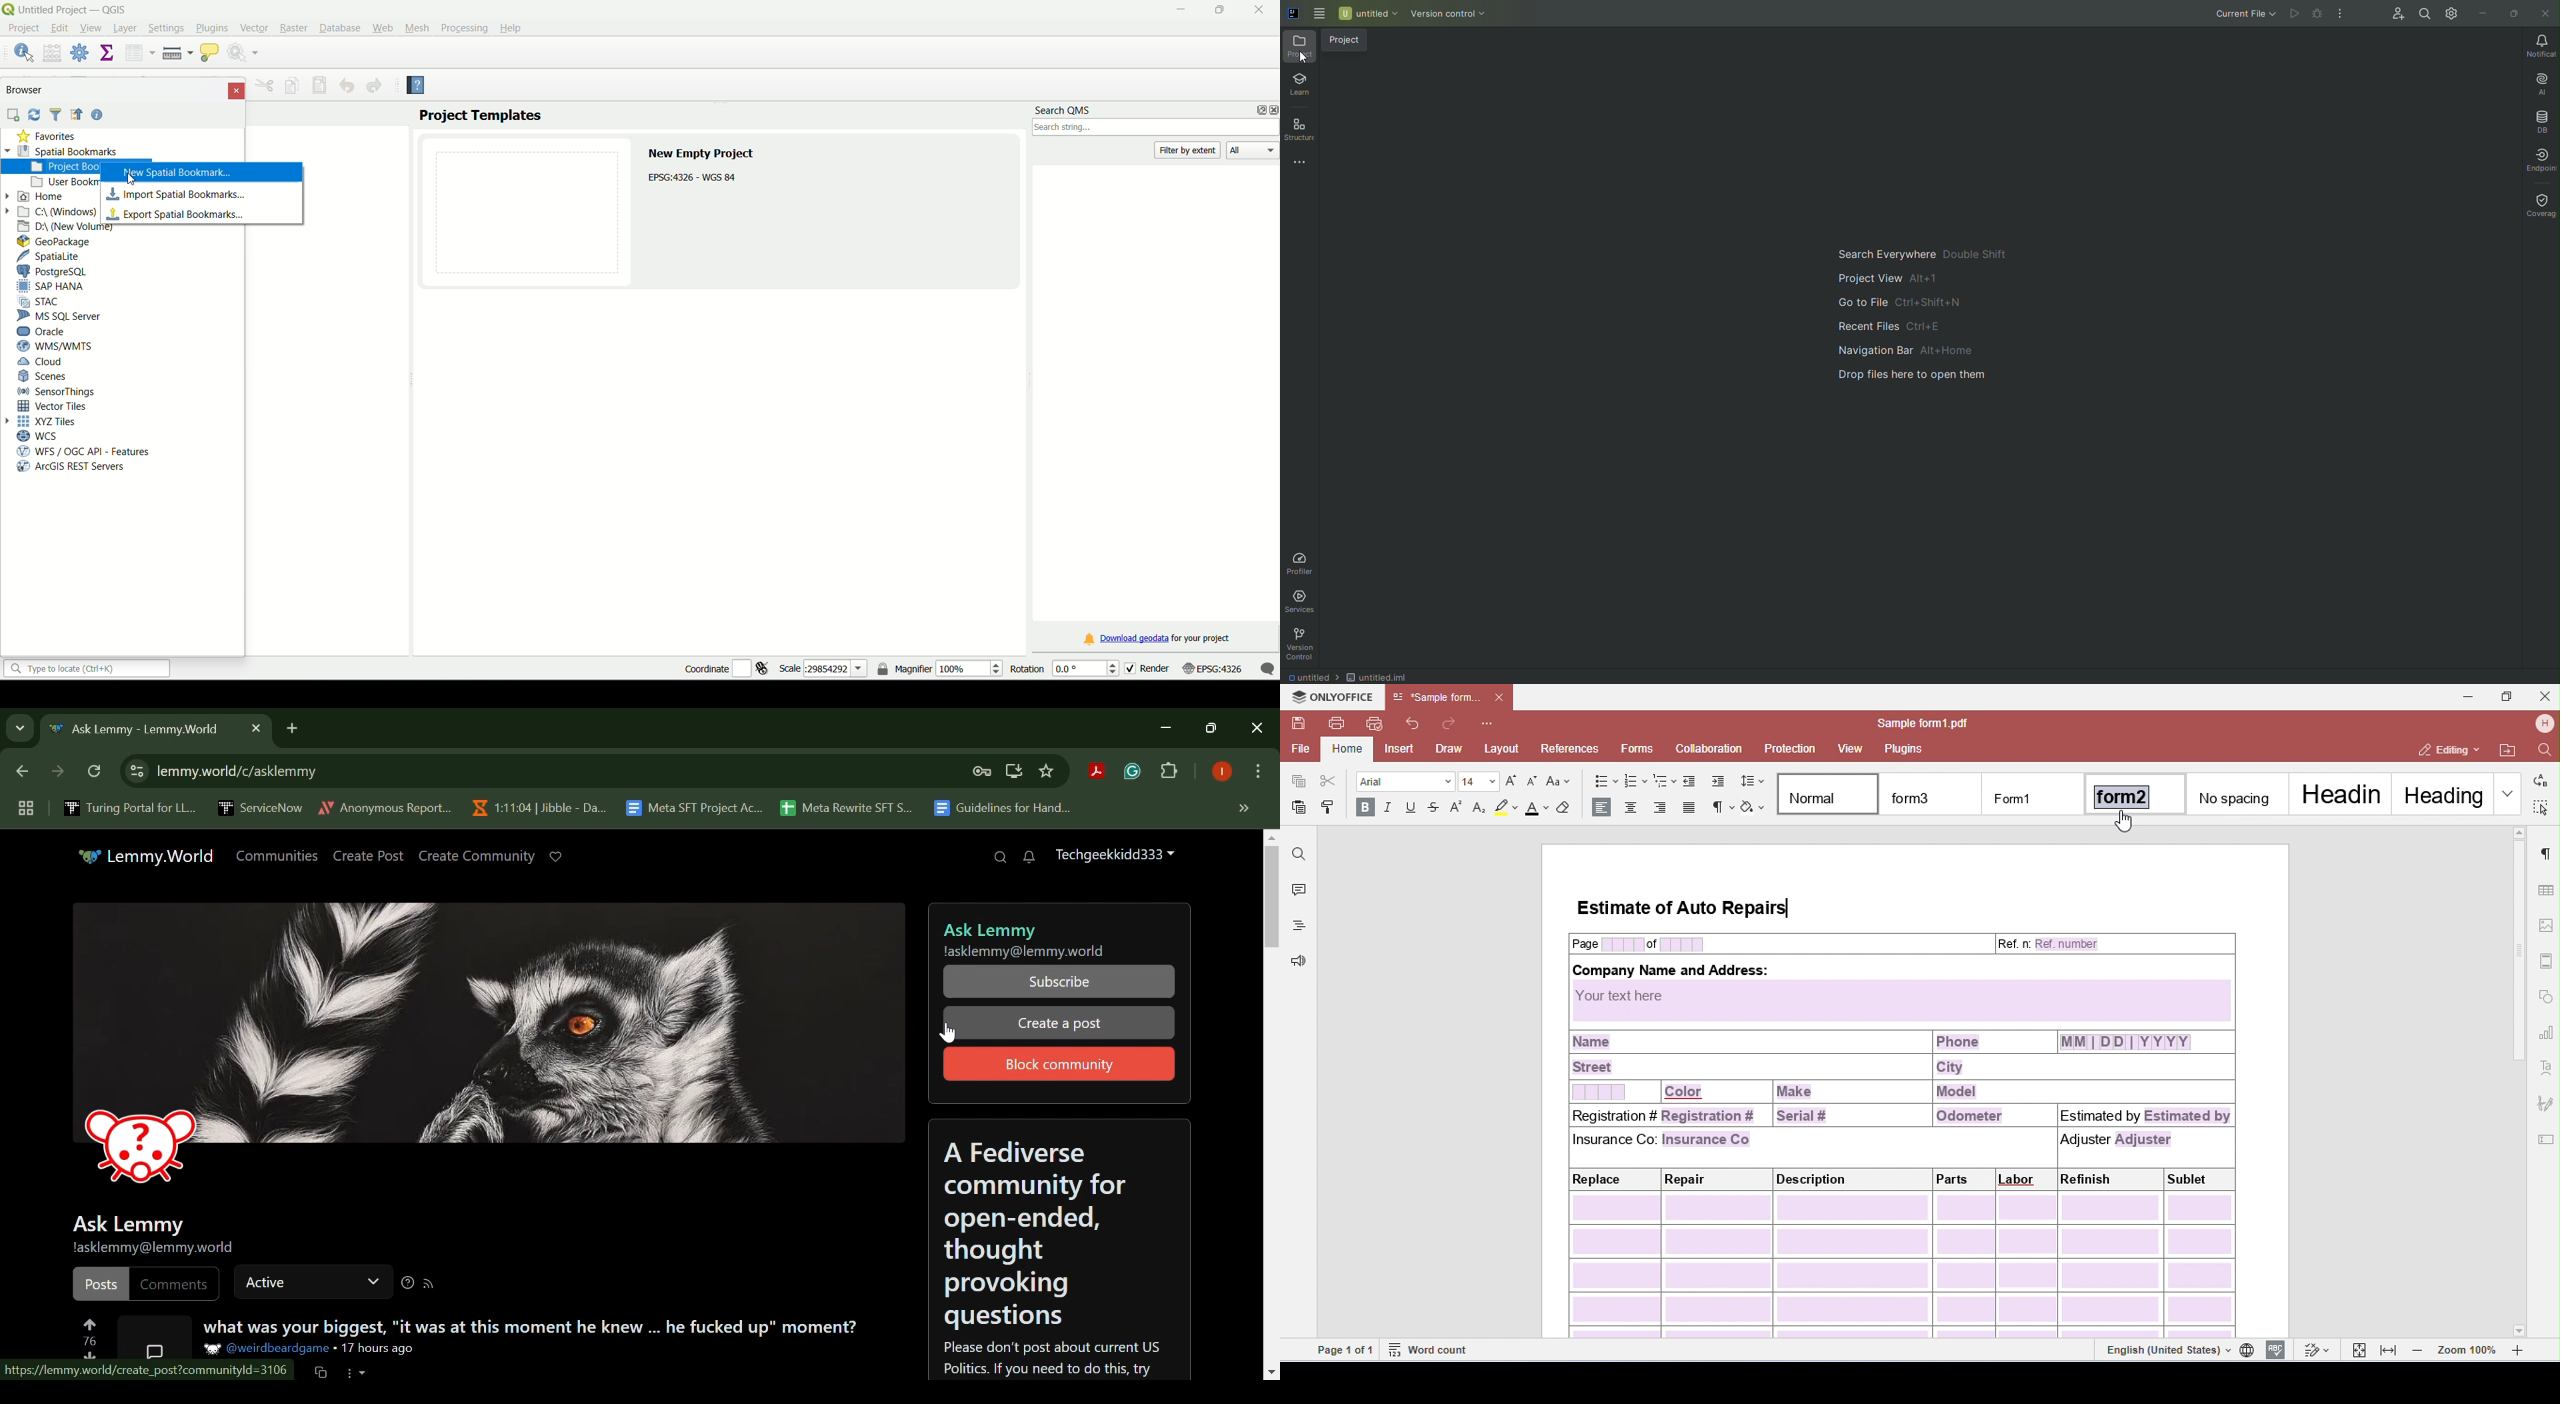 Image resolution: width=2576 pixels, height=1428 pixels. What do you see at coordinates (1258, 773) in the screenshot?
I see `Options` at bounding box center [1258, 773].